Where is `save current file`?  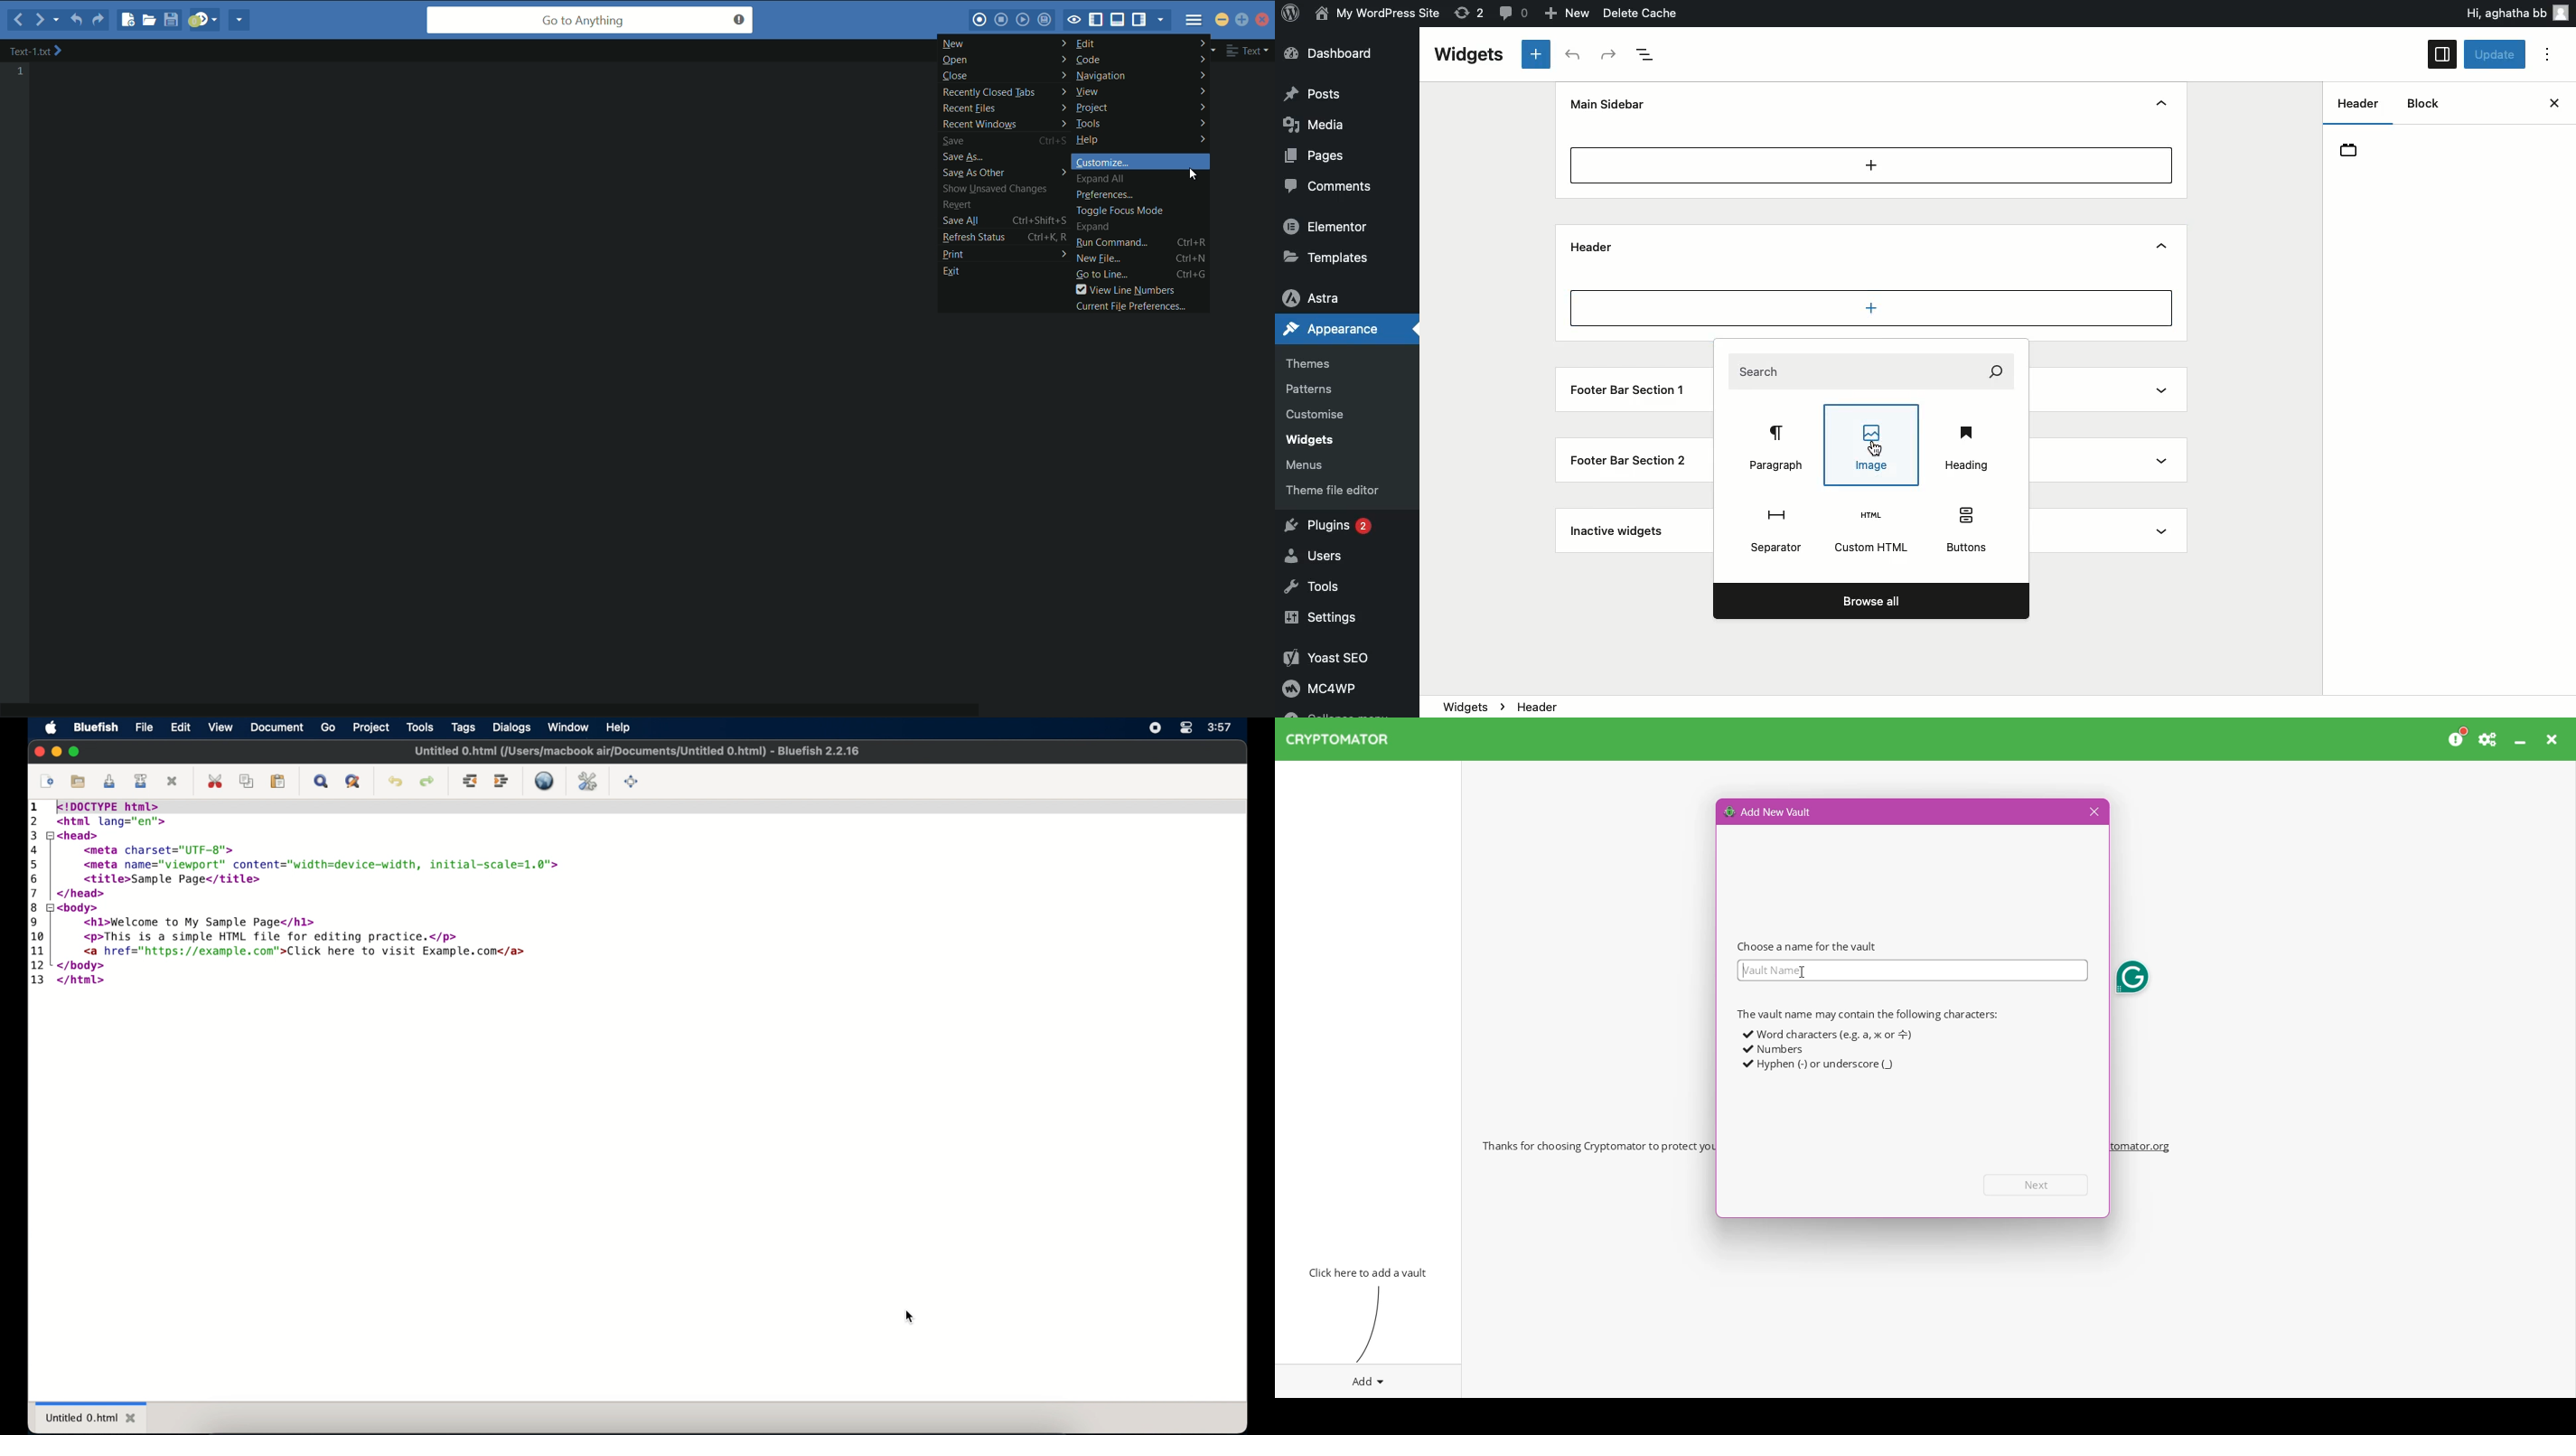
save current file is located at coordinates (109, 782).